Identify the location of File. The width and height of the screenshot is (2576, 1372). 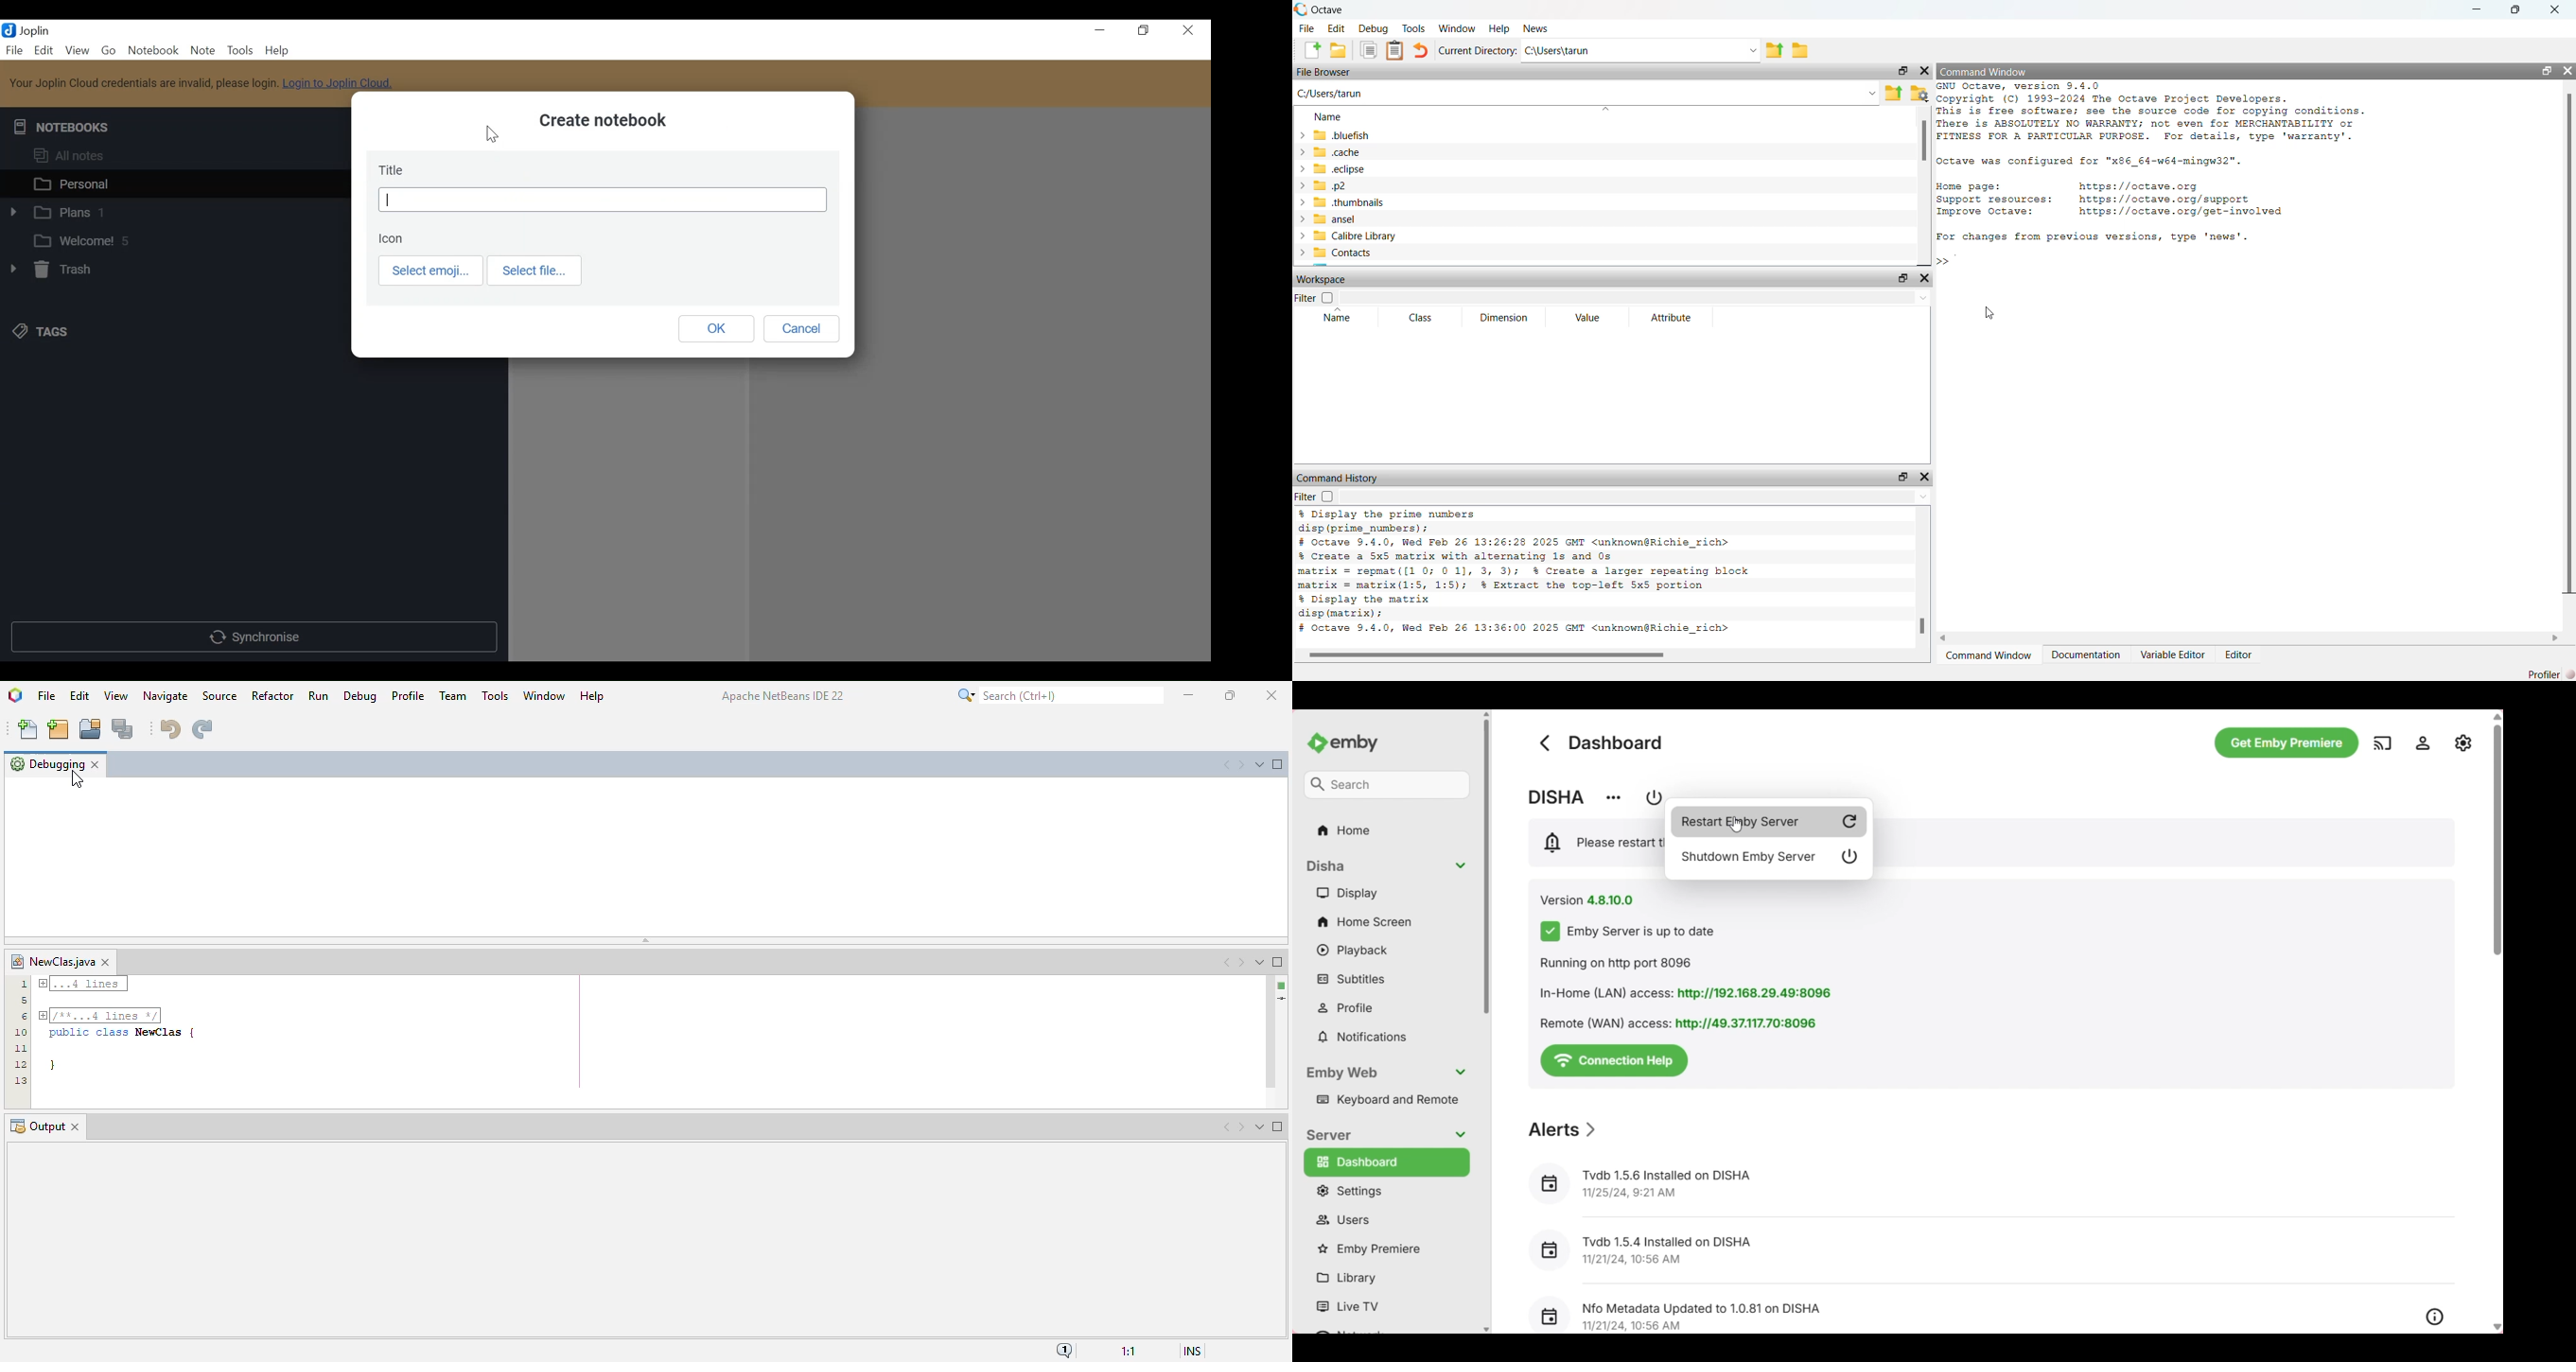
(13, 49).